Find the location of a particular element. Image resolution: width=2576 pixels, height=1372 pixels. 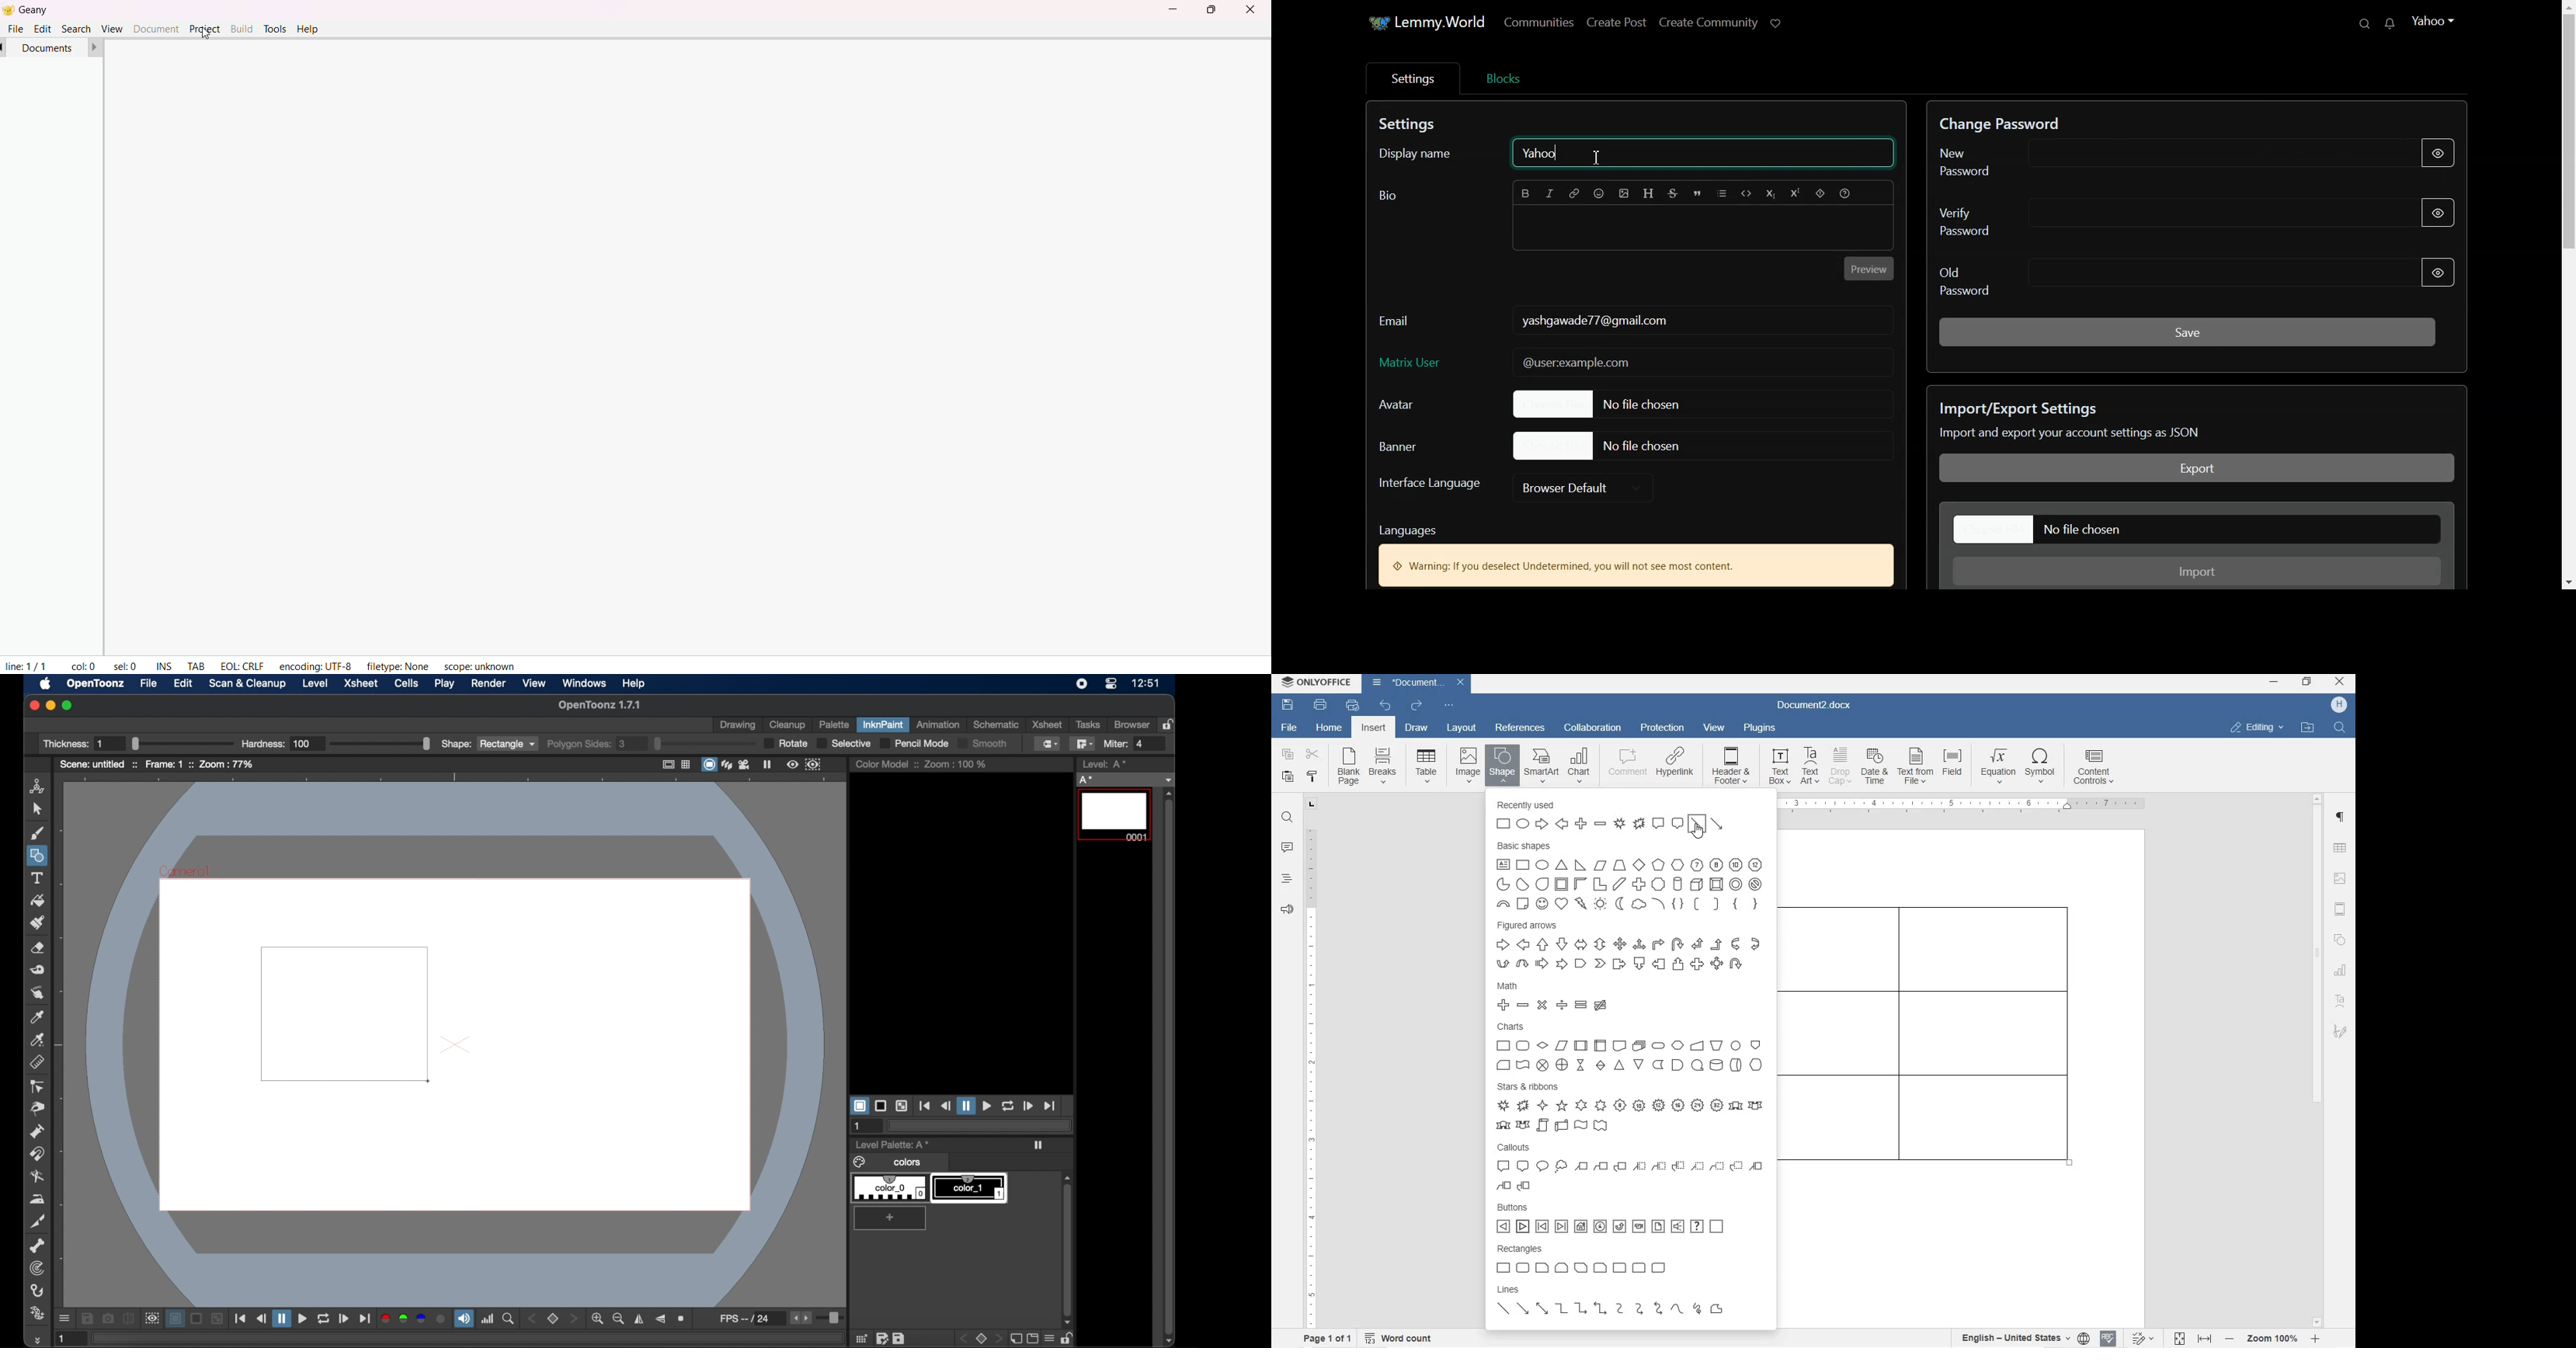

Hyperlink is located at coordinates (1574, 194).